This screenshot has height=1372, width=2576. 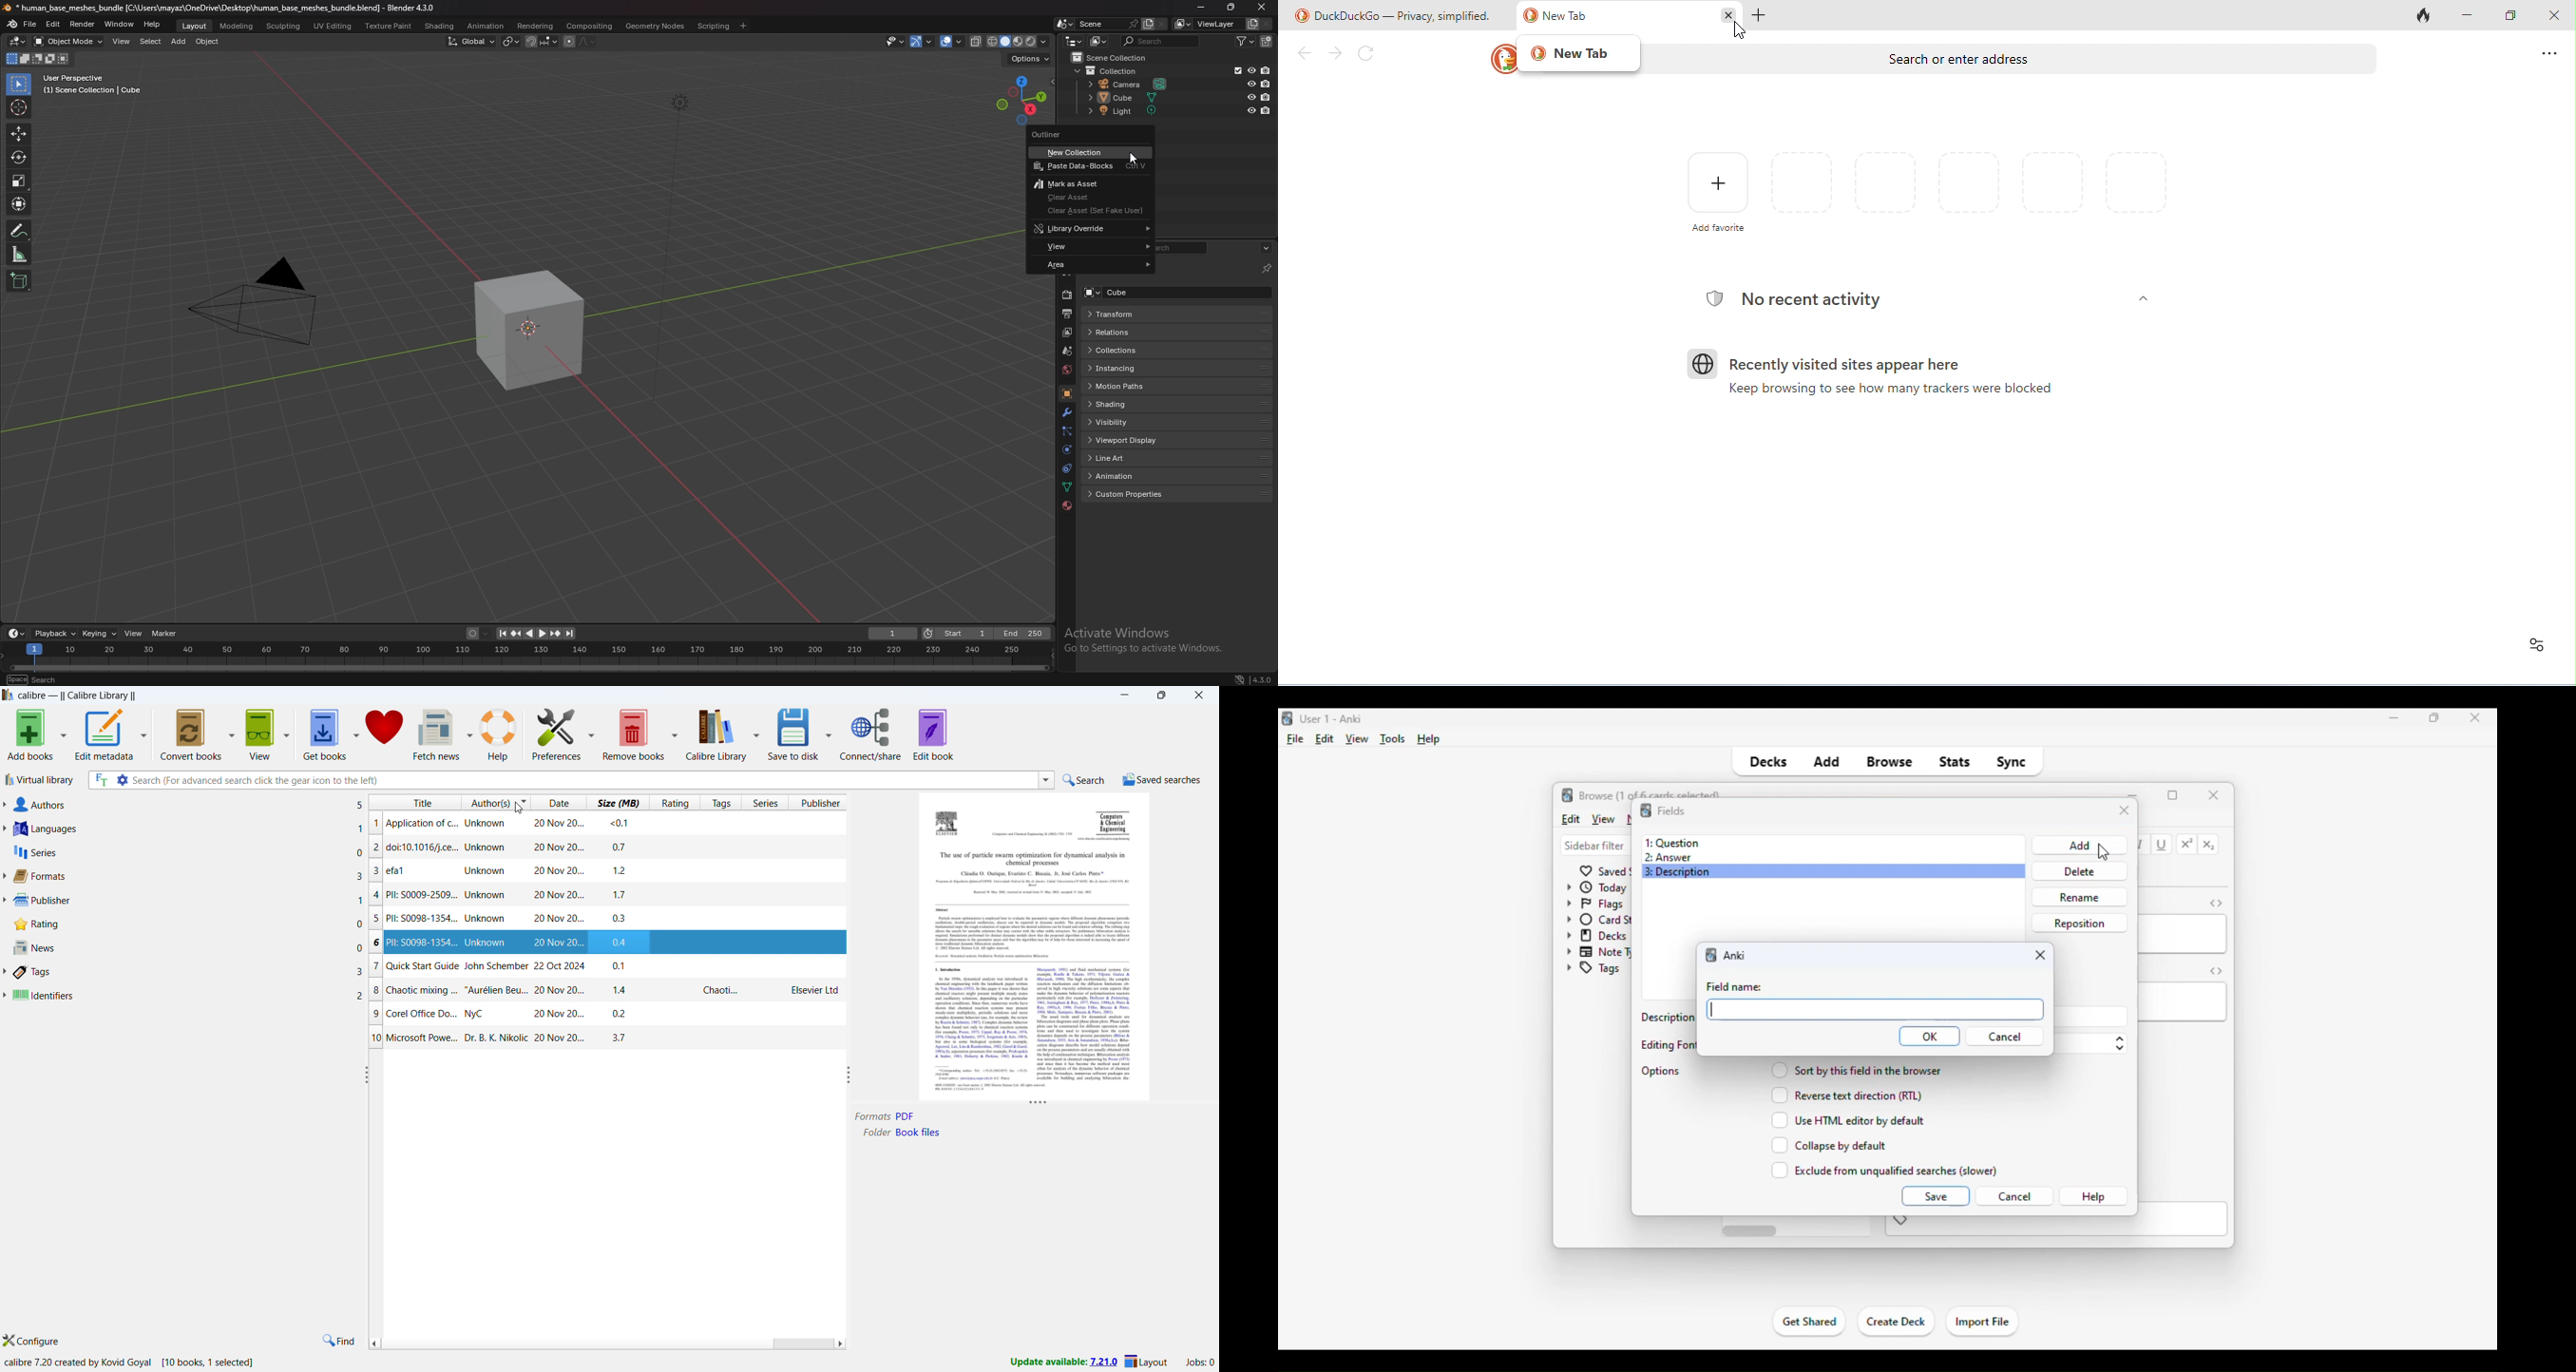 What do you see at coordinates (1264, 677) in the screenshot?
I see `version` at bounding box center [1264, 677].